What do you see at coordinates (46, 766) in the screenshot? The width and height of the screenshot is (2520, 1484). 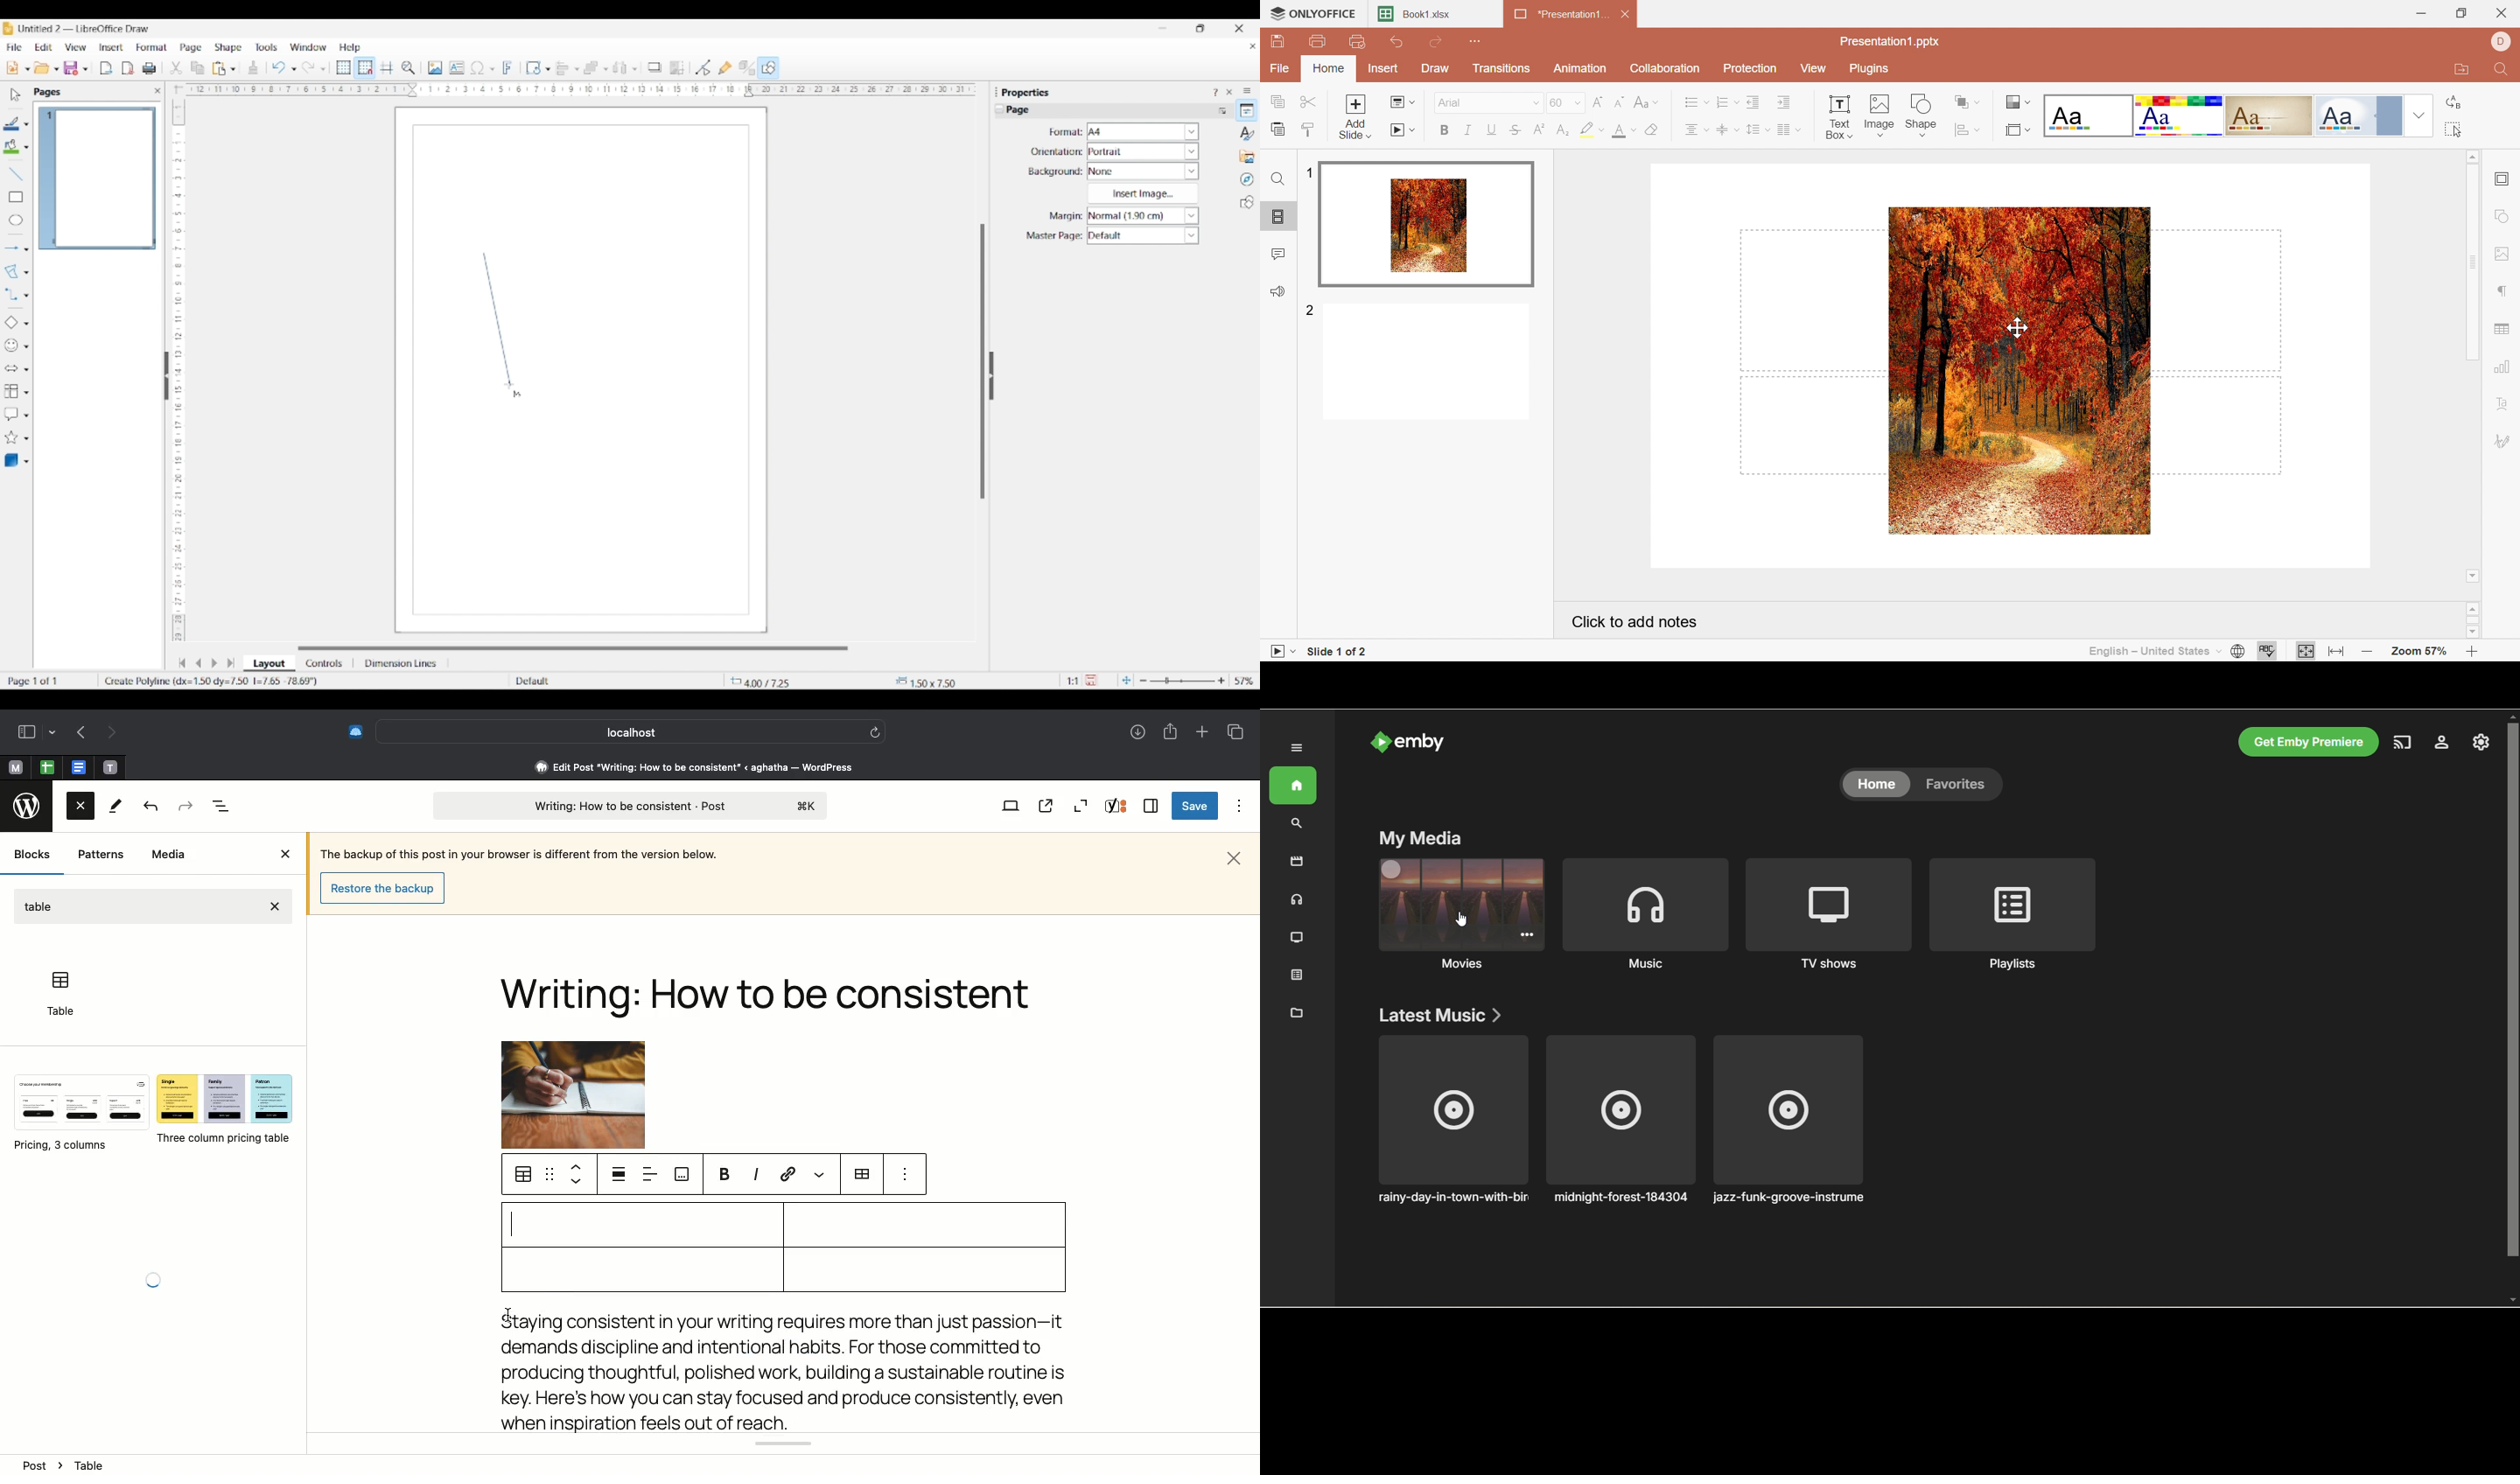 I see `Pinned tabs` at bounding box center [46, 766].